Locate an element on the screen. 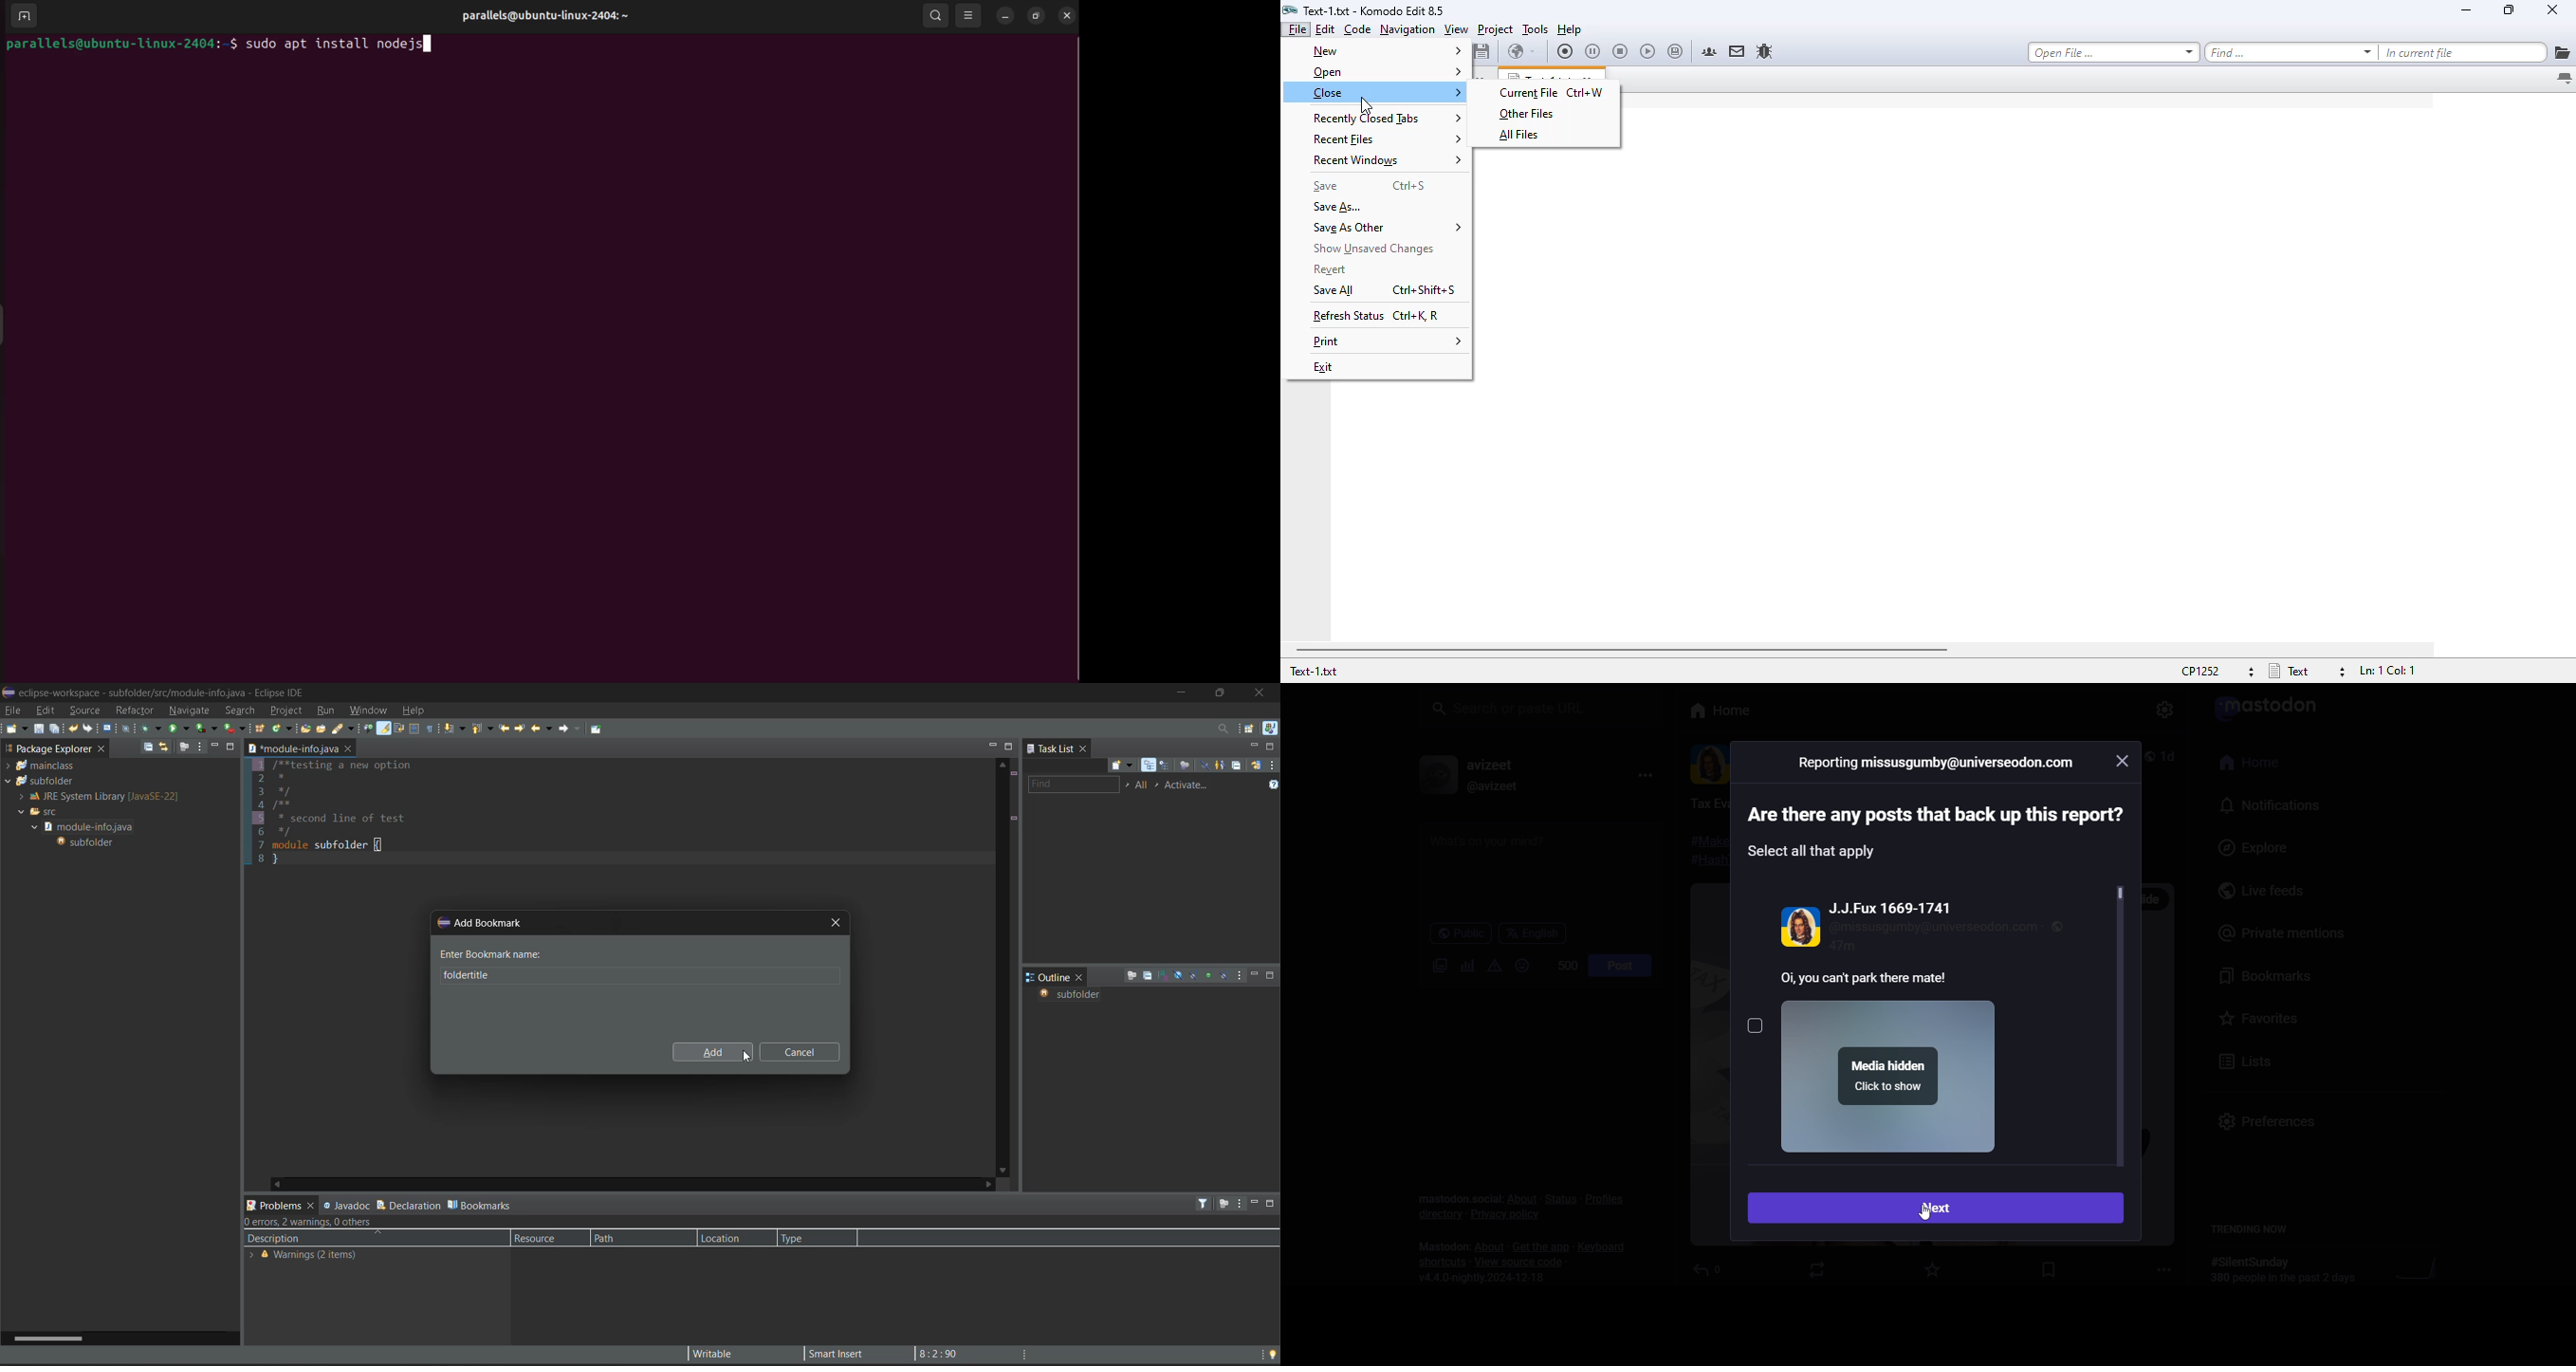 The height and width of the screenshot is (1372, 2576). view menu is located at coordinates (1240, 976).